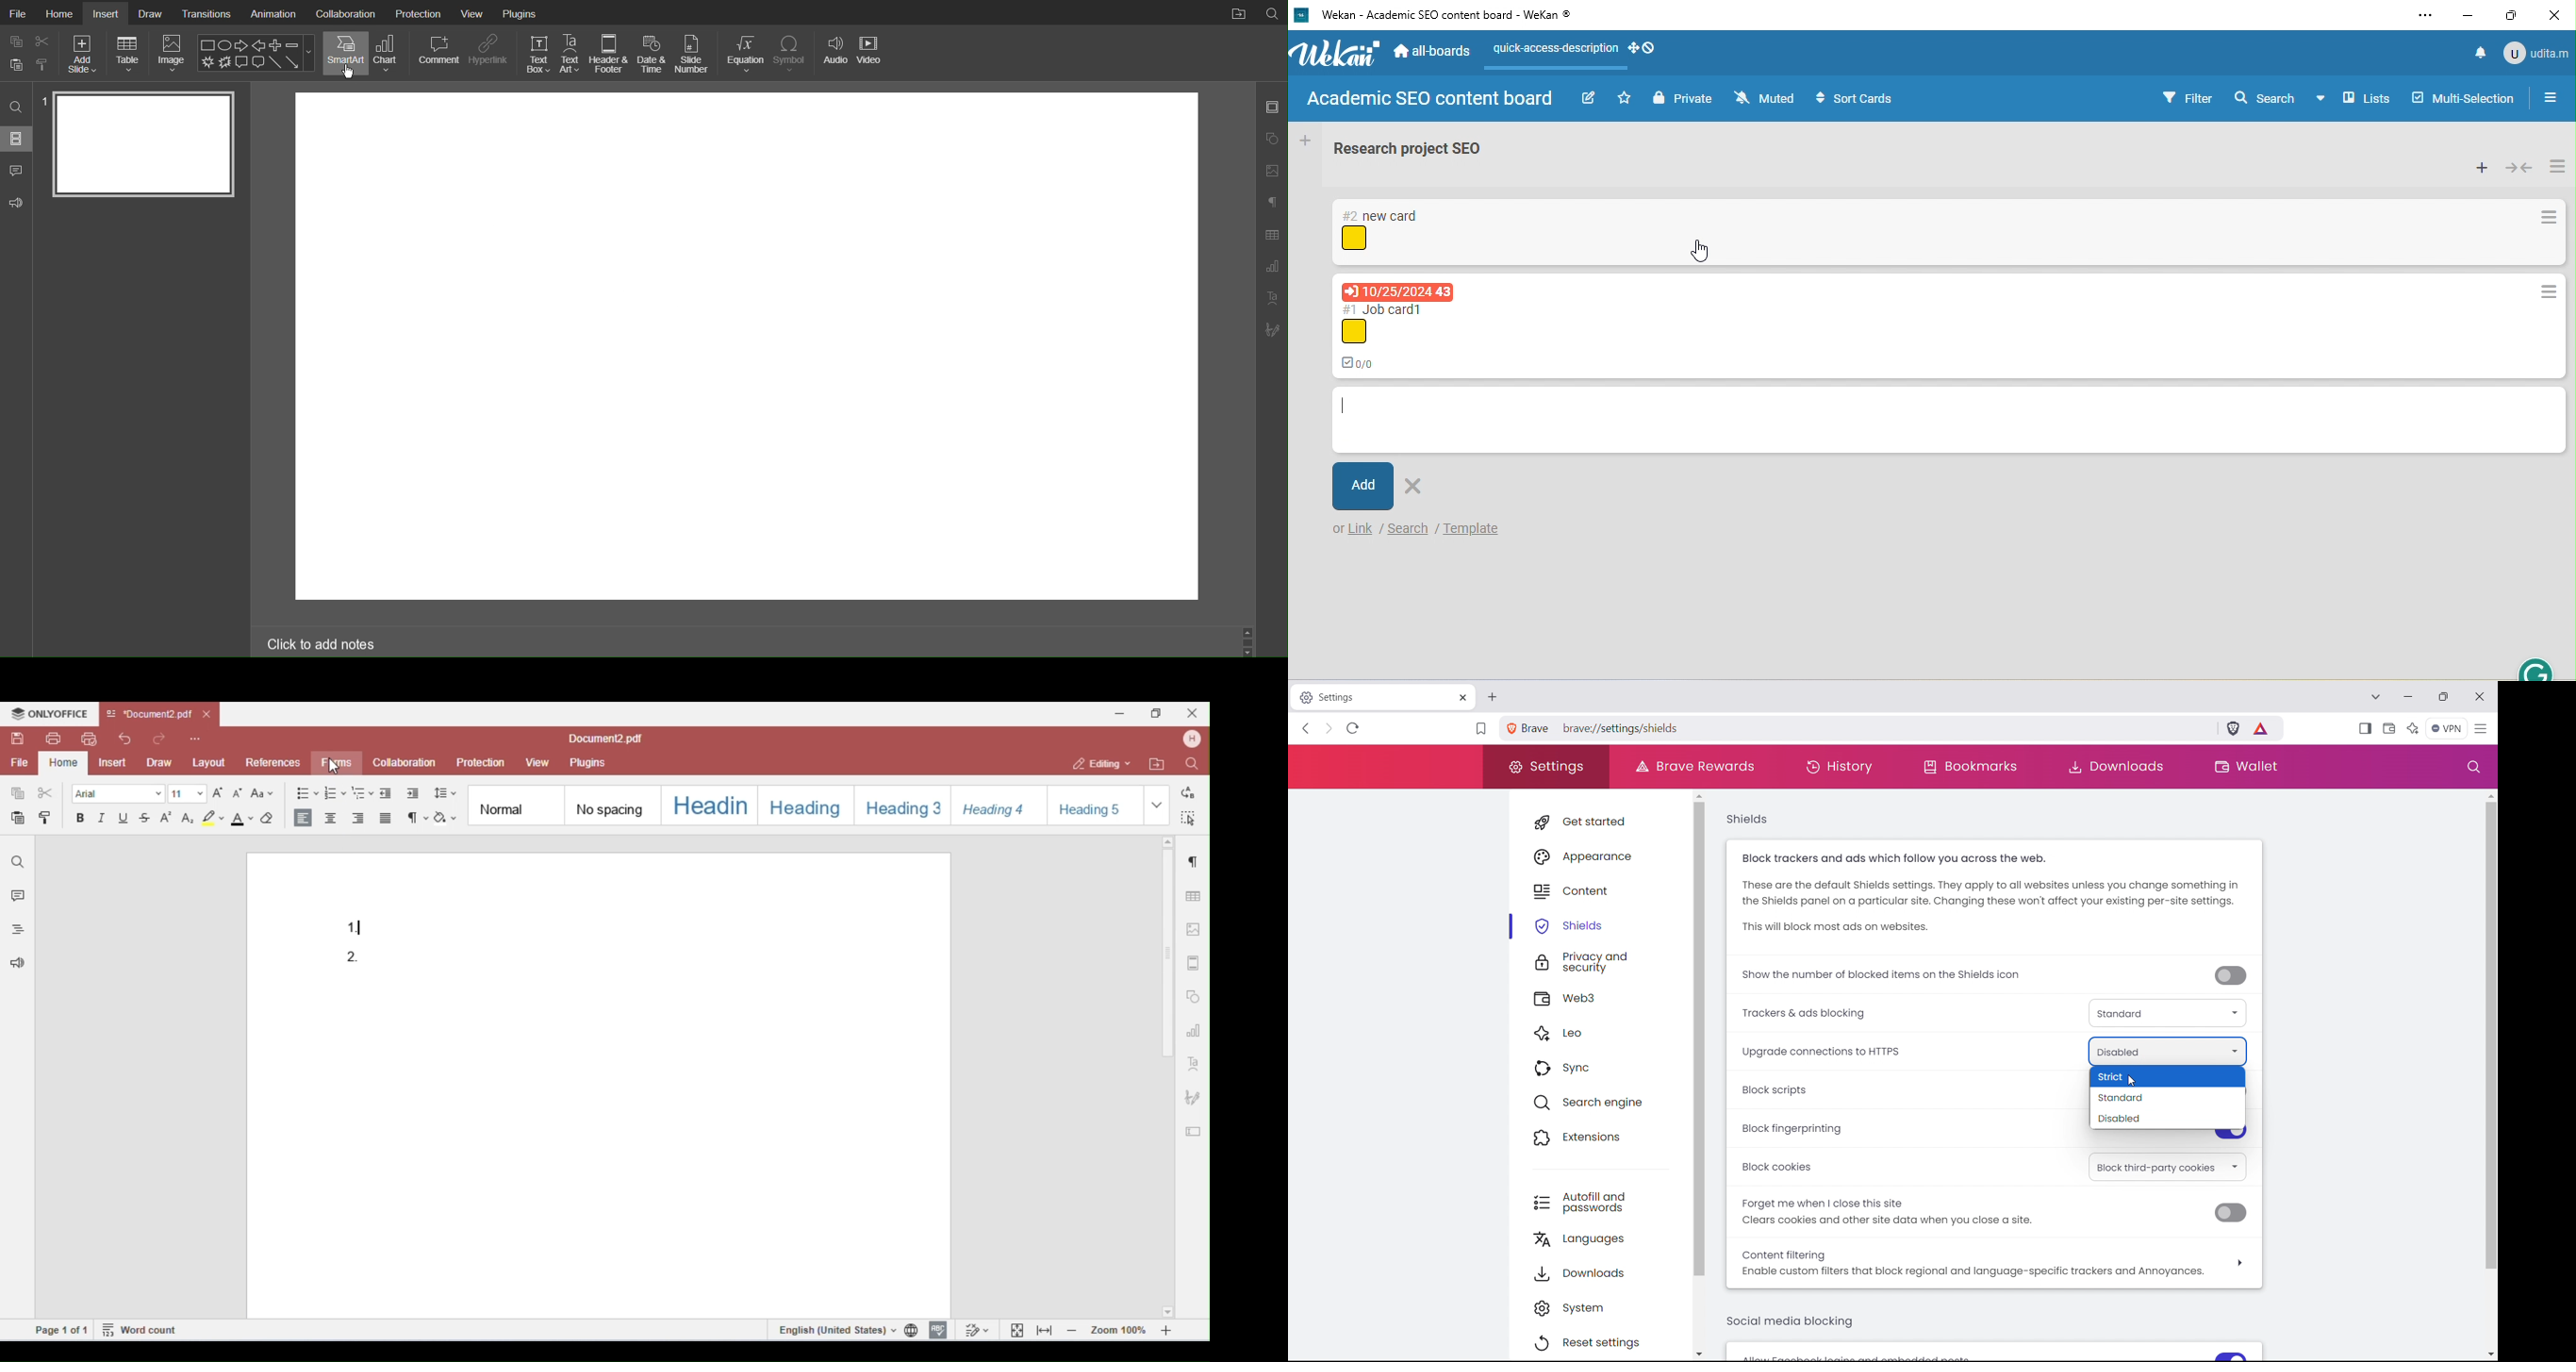 The image size is (2576, 1372). I want to click on Table, so click(128, 54).